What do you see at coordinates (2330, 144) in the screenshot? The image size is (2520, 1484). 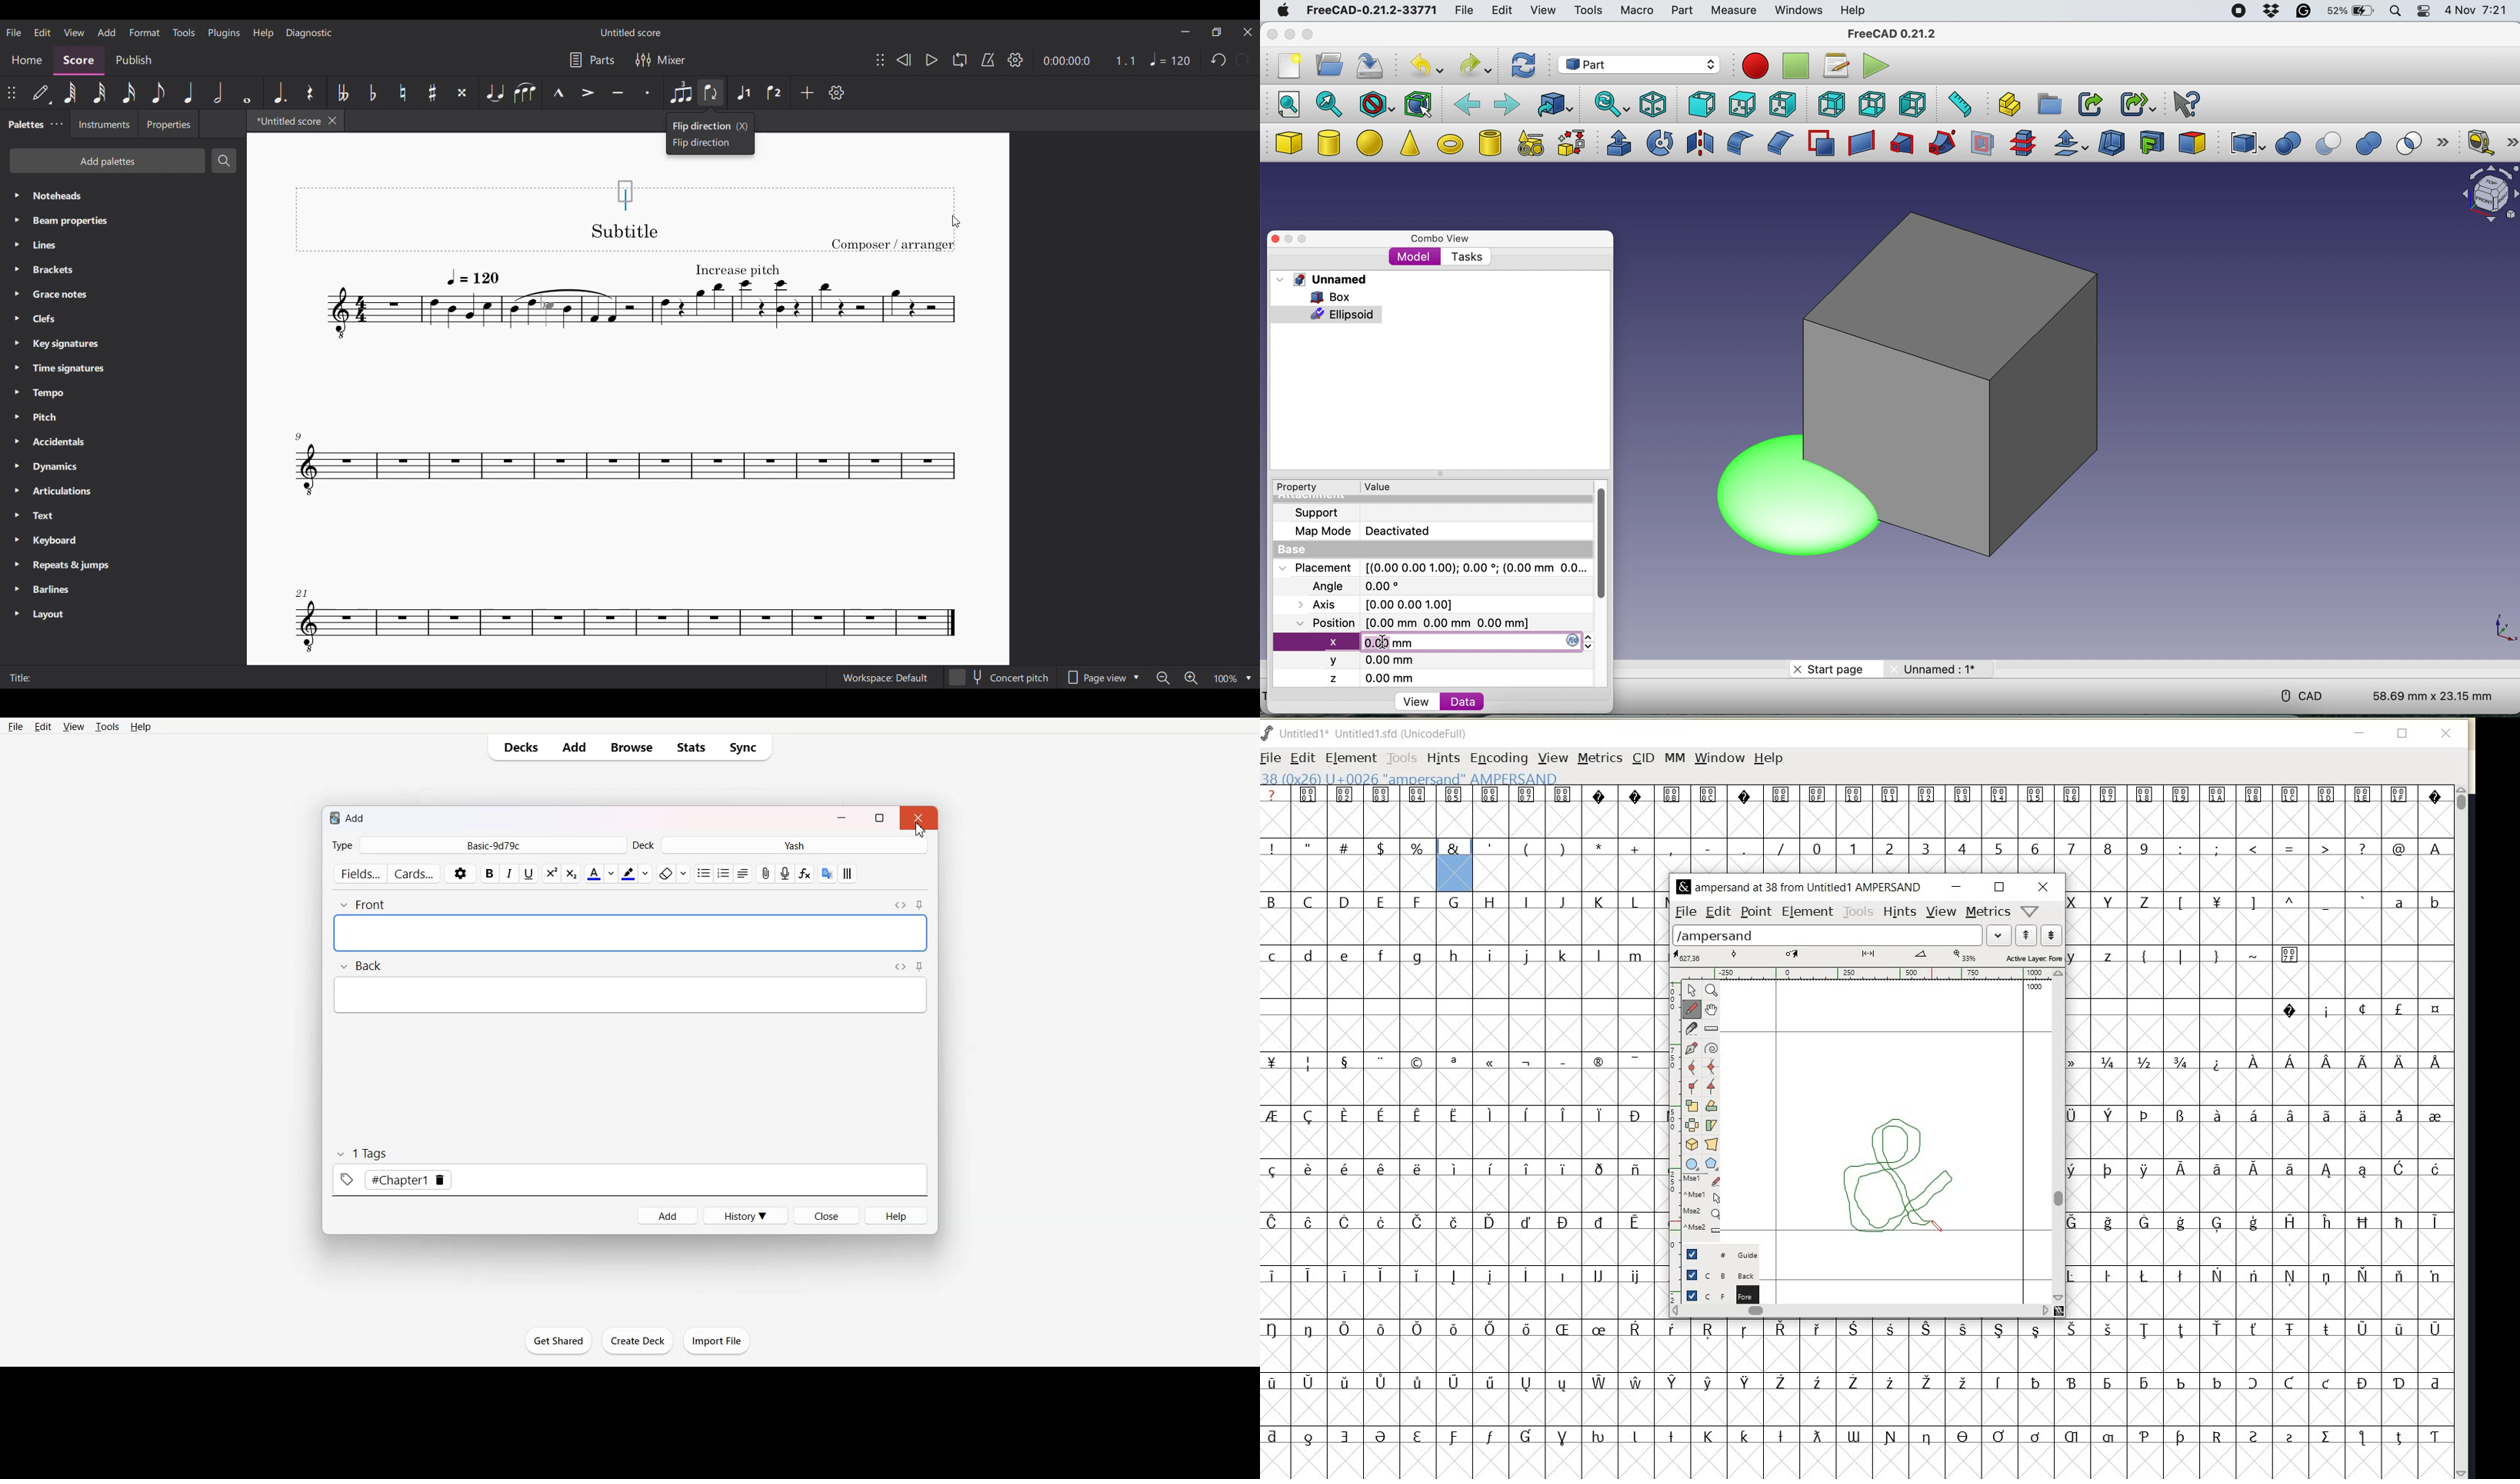 I see `cut` at bounding box center [2330, 144].